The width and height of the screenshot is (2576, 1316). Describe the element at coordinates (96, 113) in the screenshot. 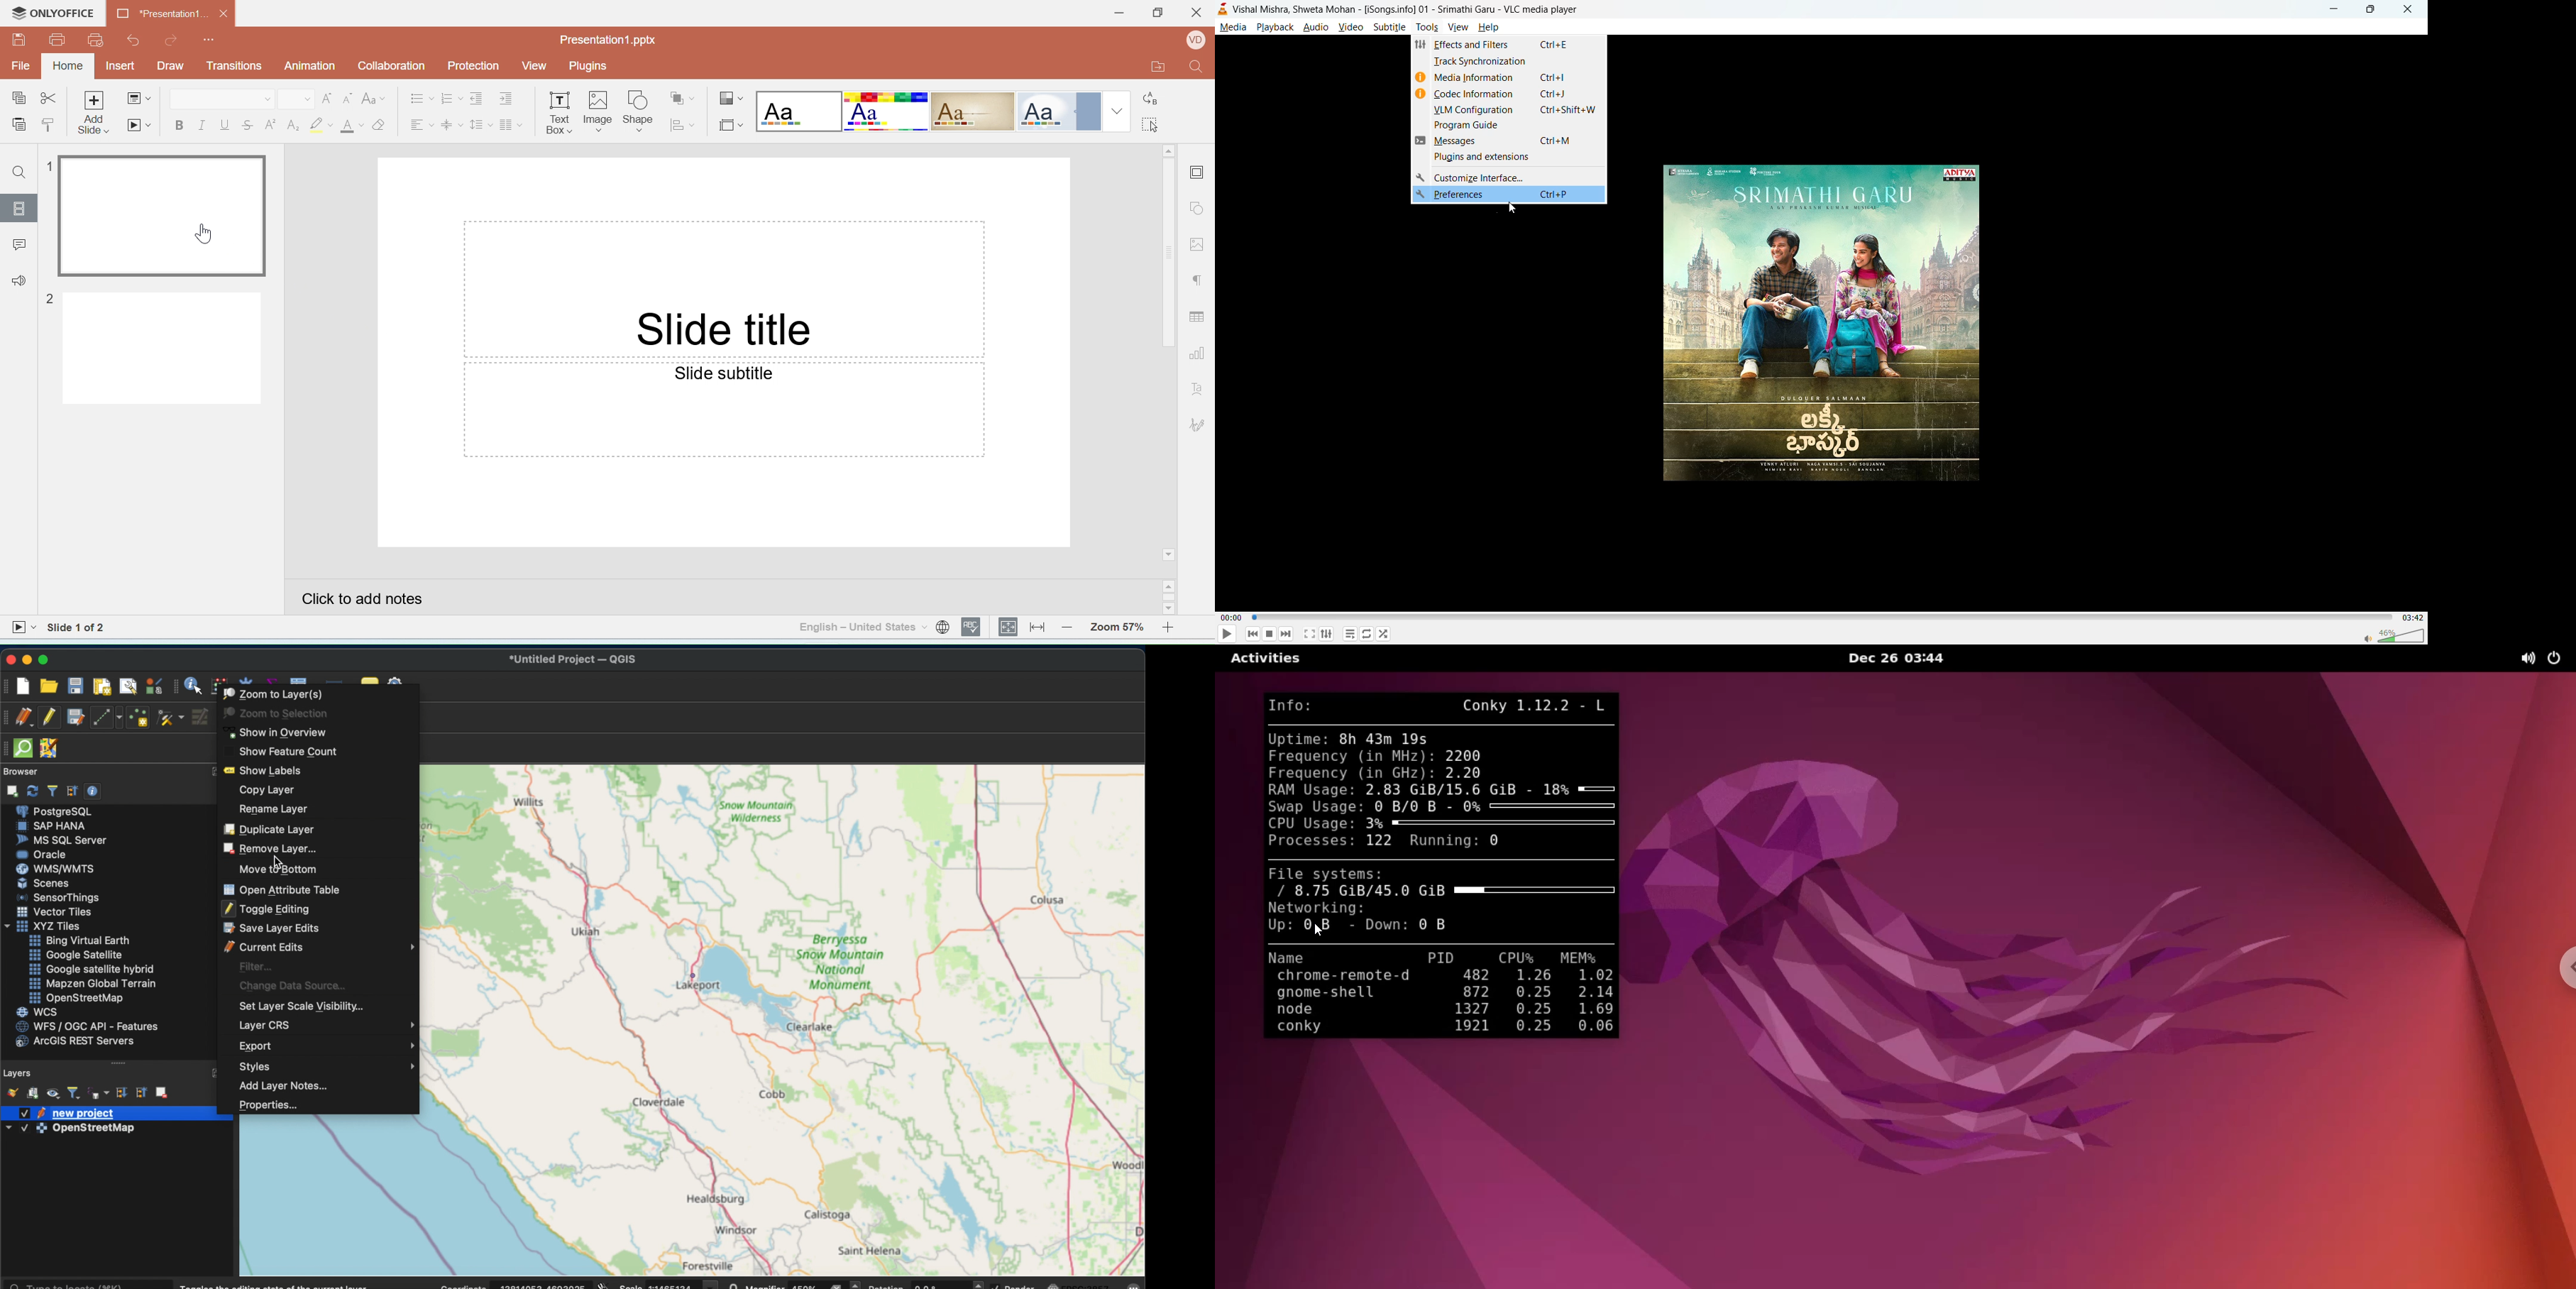

I see `Add slide` at that location.